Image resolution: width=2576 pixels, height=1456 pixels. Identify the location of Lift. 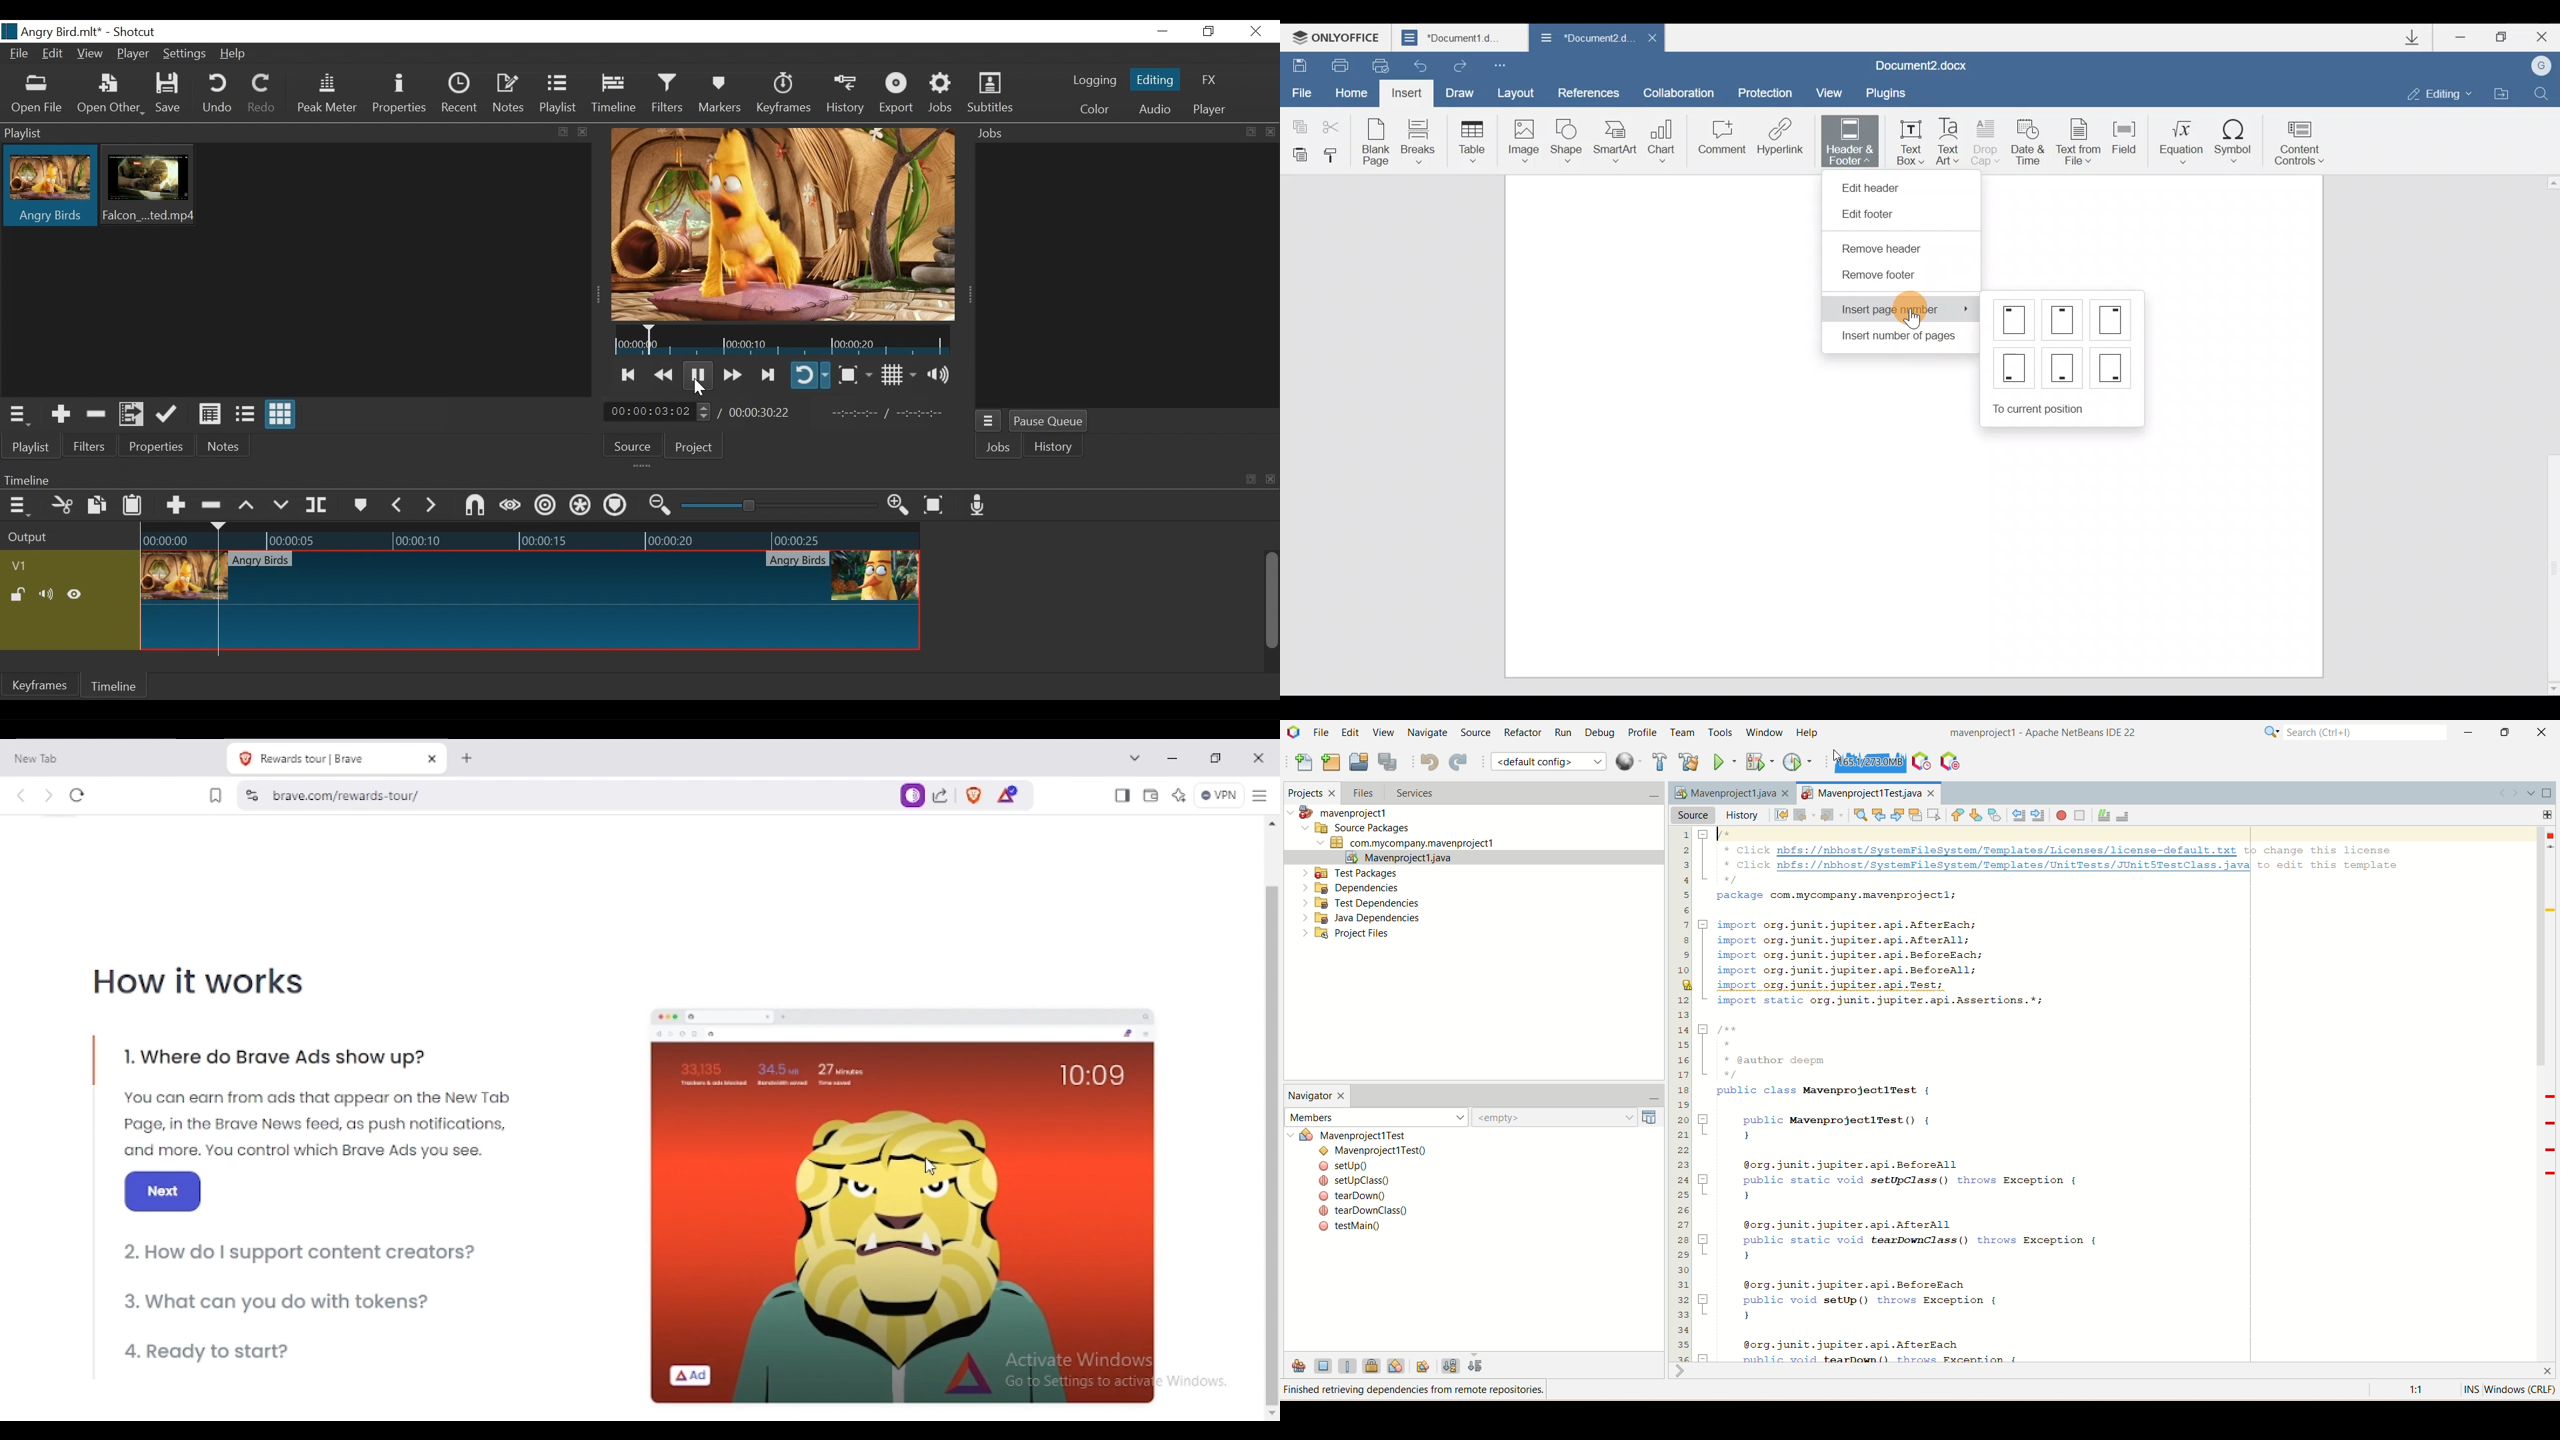
(247, 505).